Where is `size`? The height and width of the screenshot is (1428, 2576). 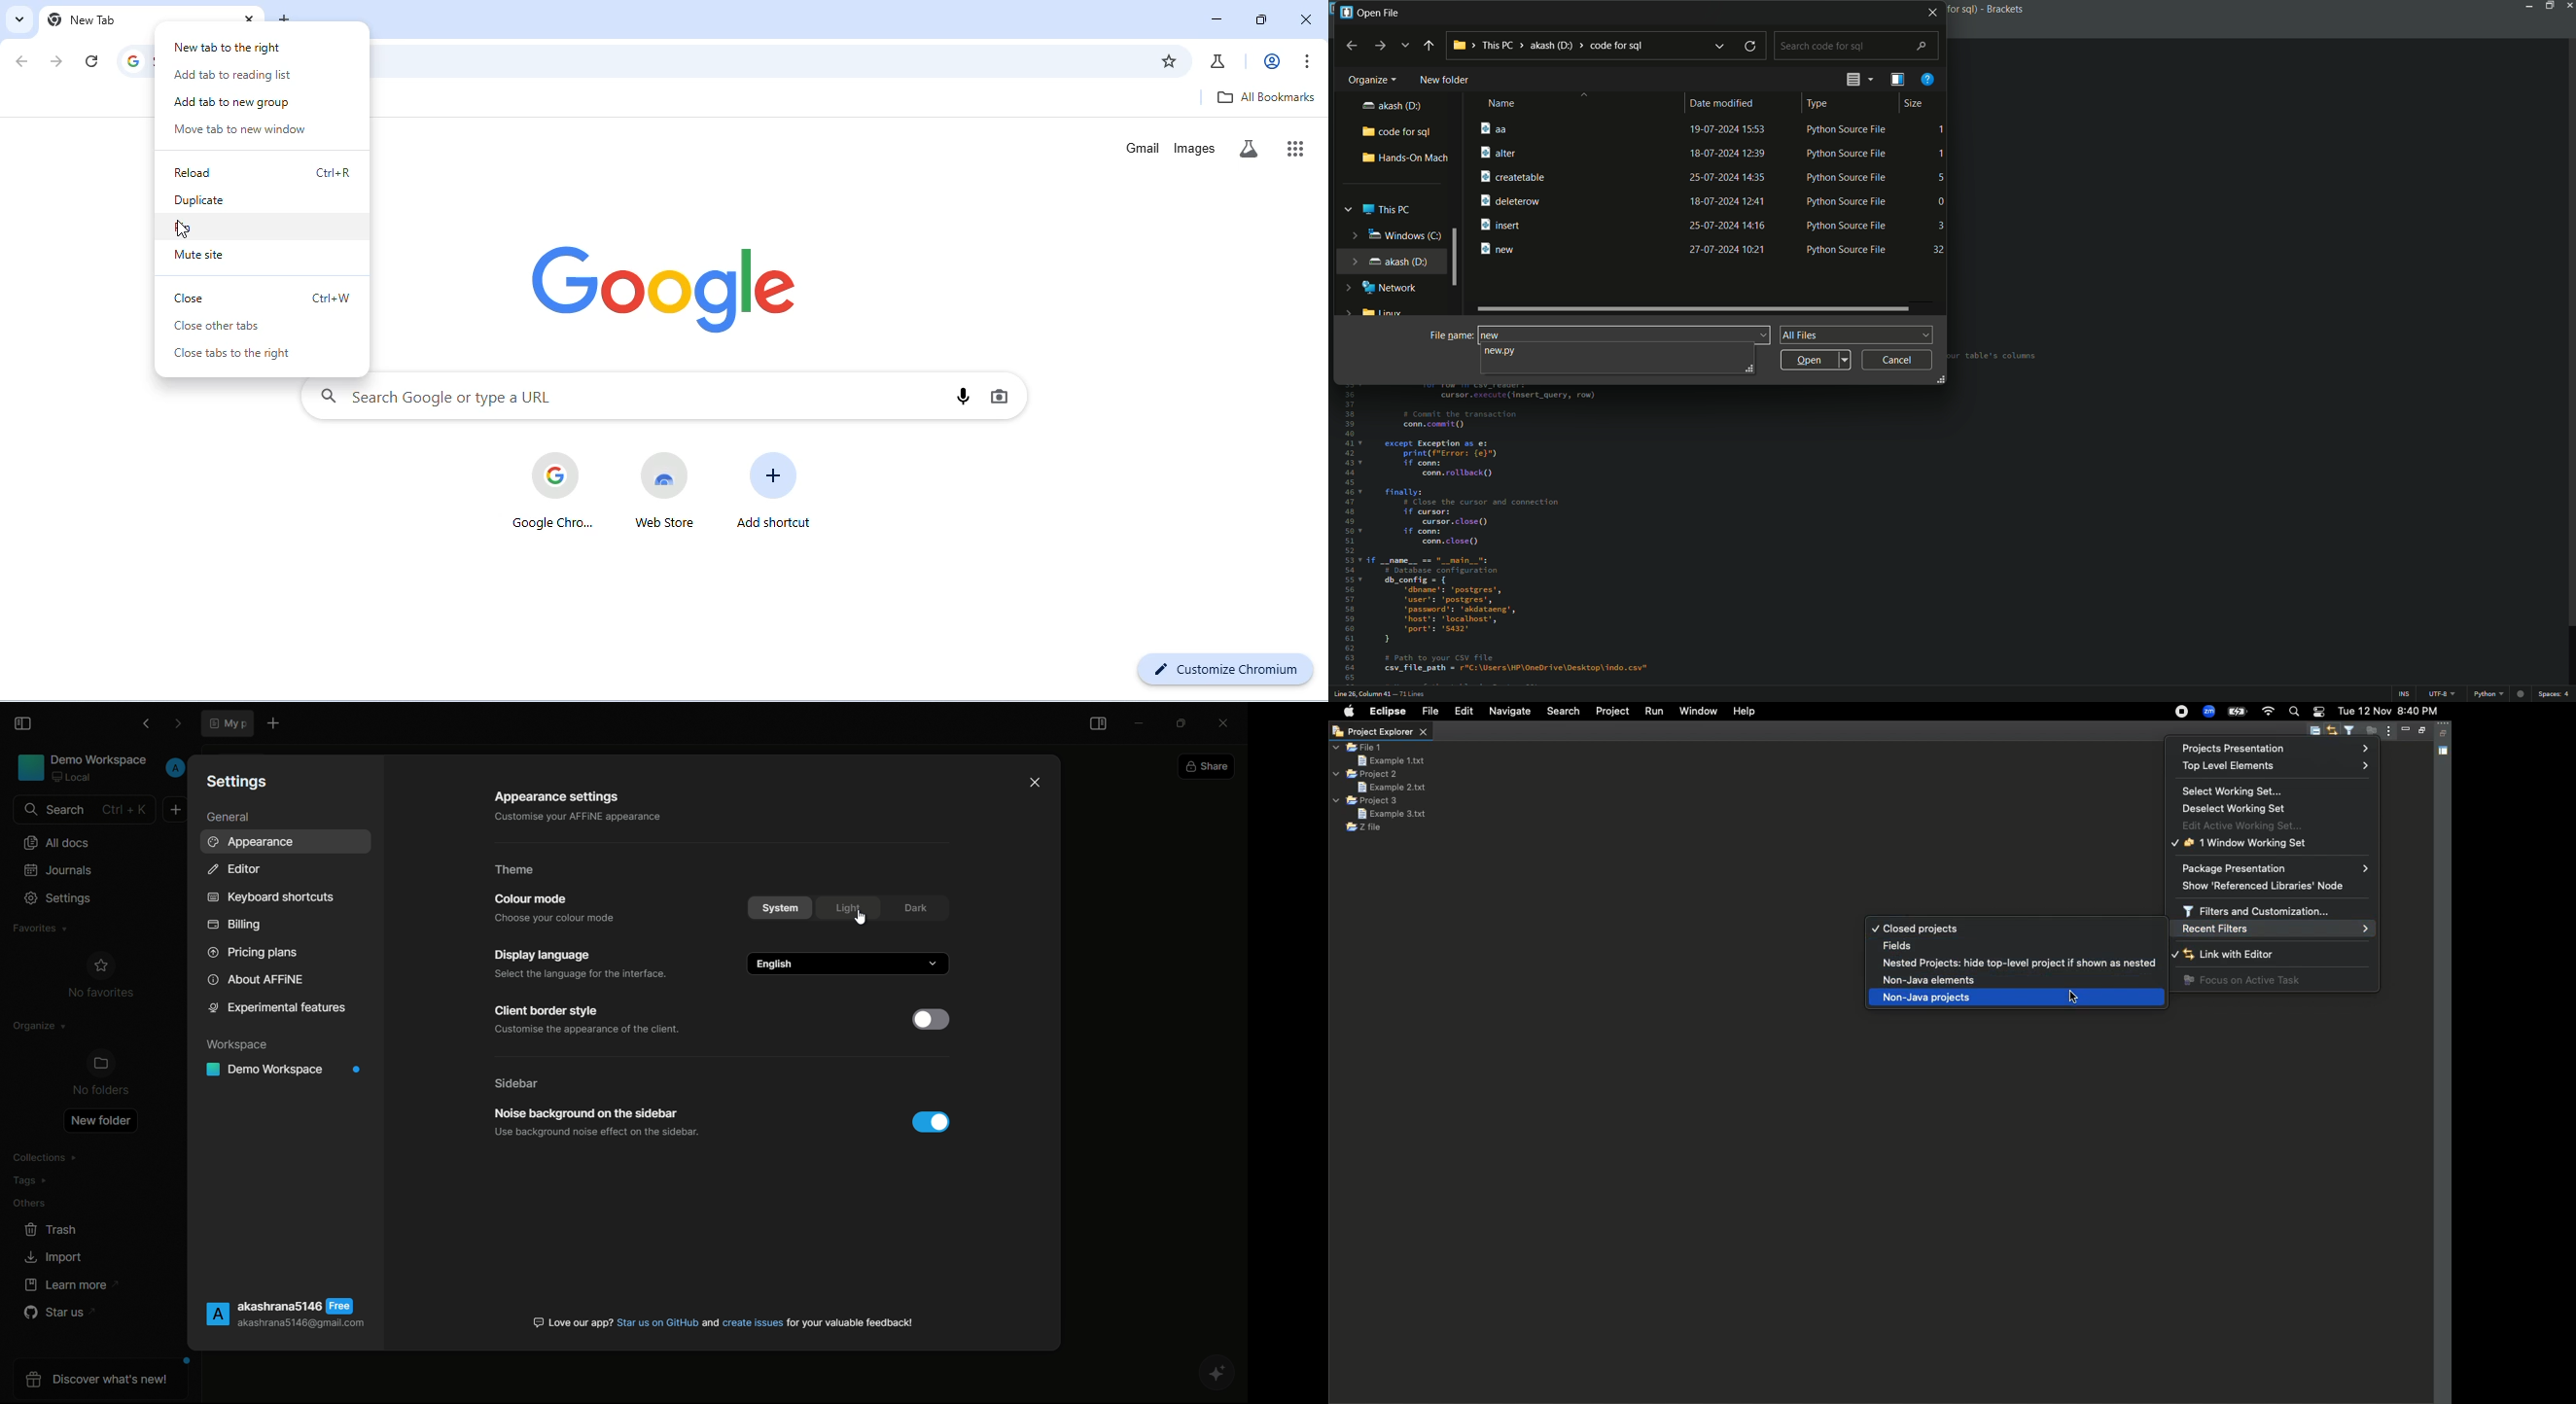
size is located at coordinates (1913, 104).